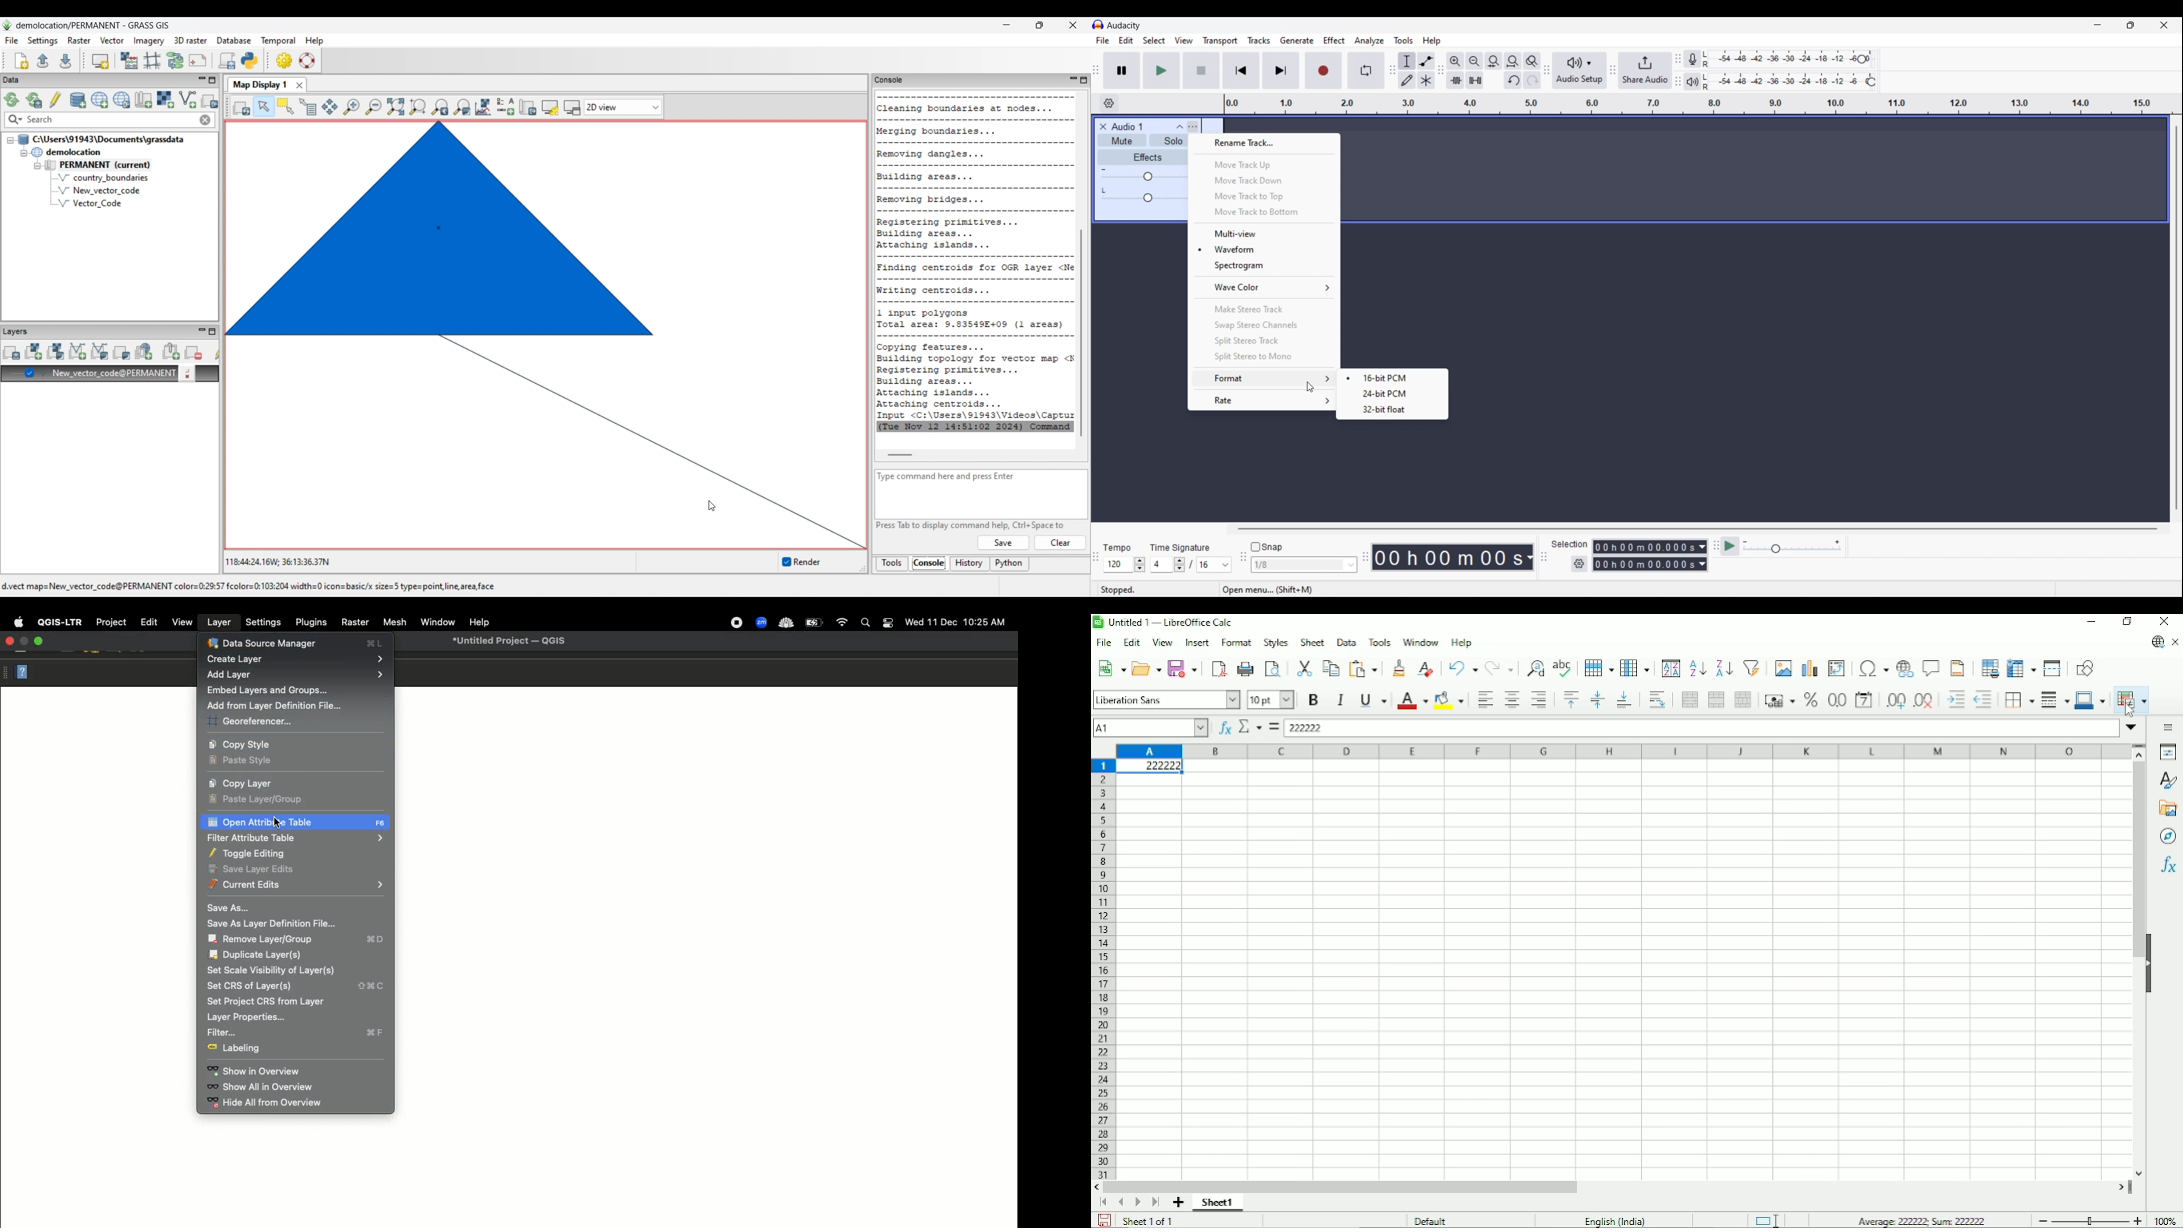 The height and width of the screenshot is (1232, 2184). Describe the element at coordinates (1925, 701) in the screenshot. I see `Delete decimal place` at that location.